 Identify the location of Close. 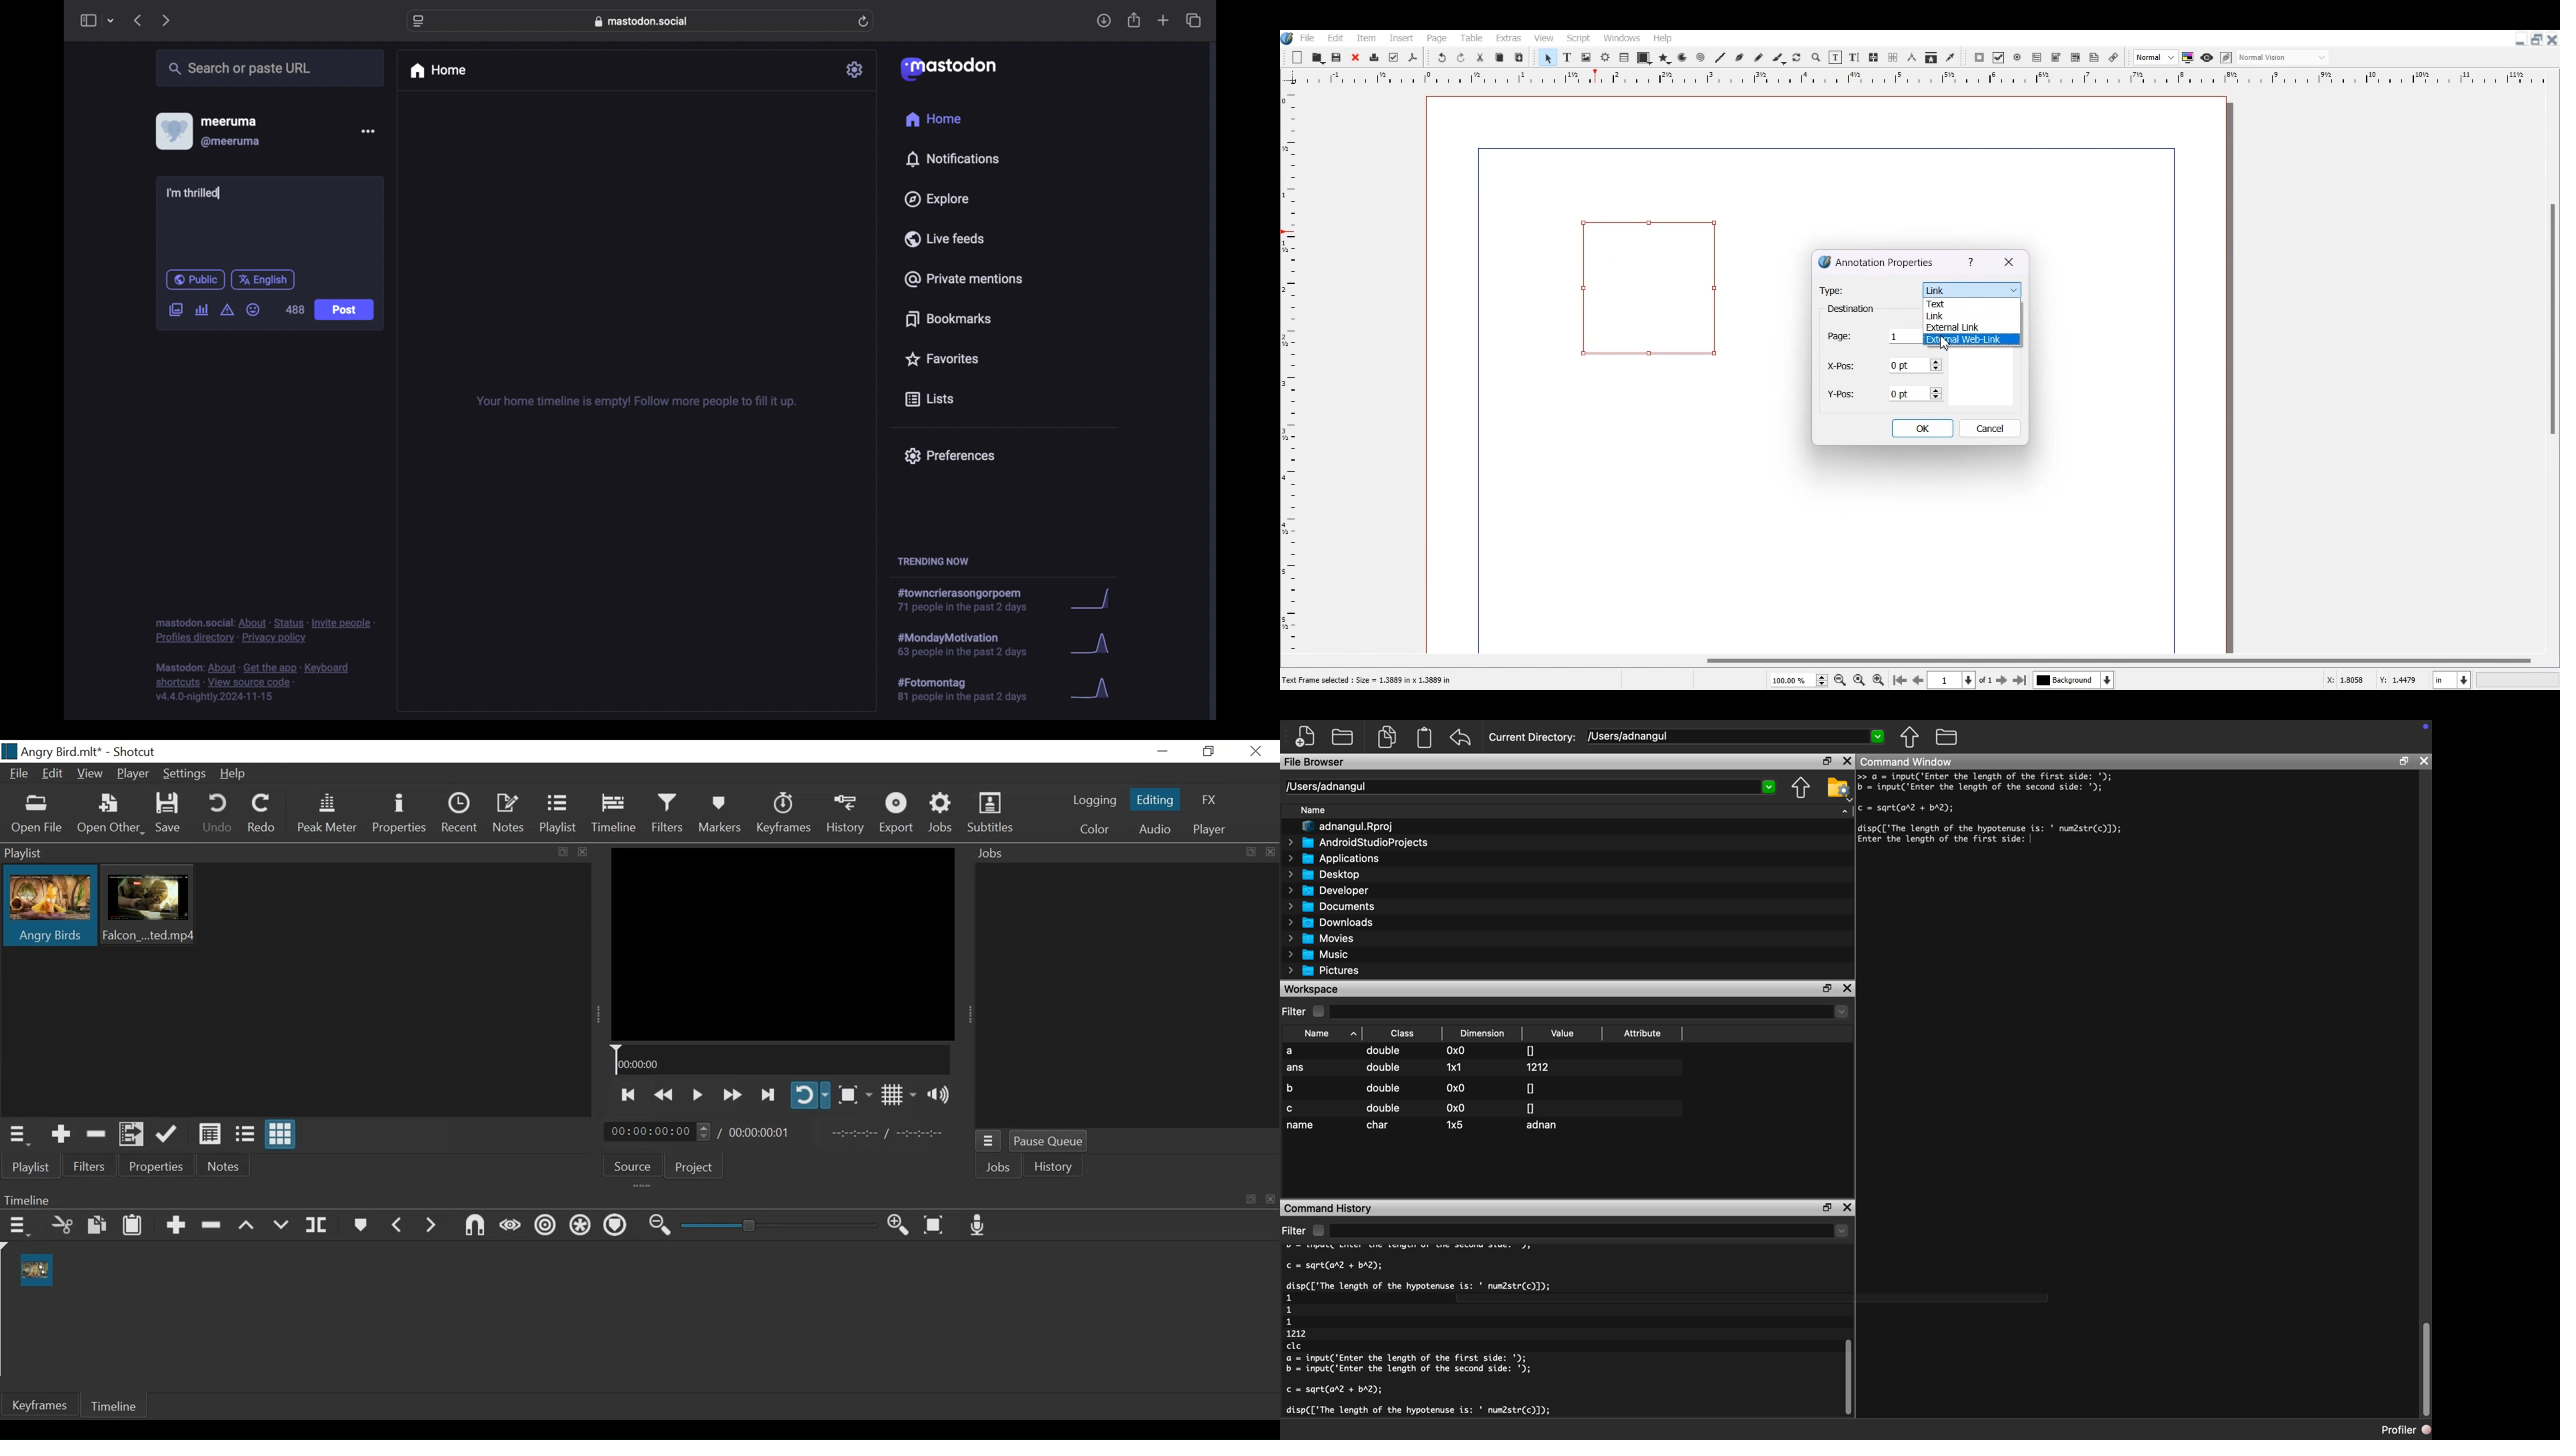
(2552, 39).